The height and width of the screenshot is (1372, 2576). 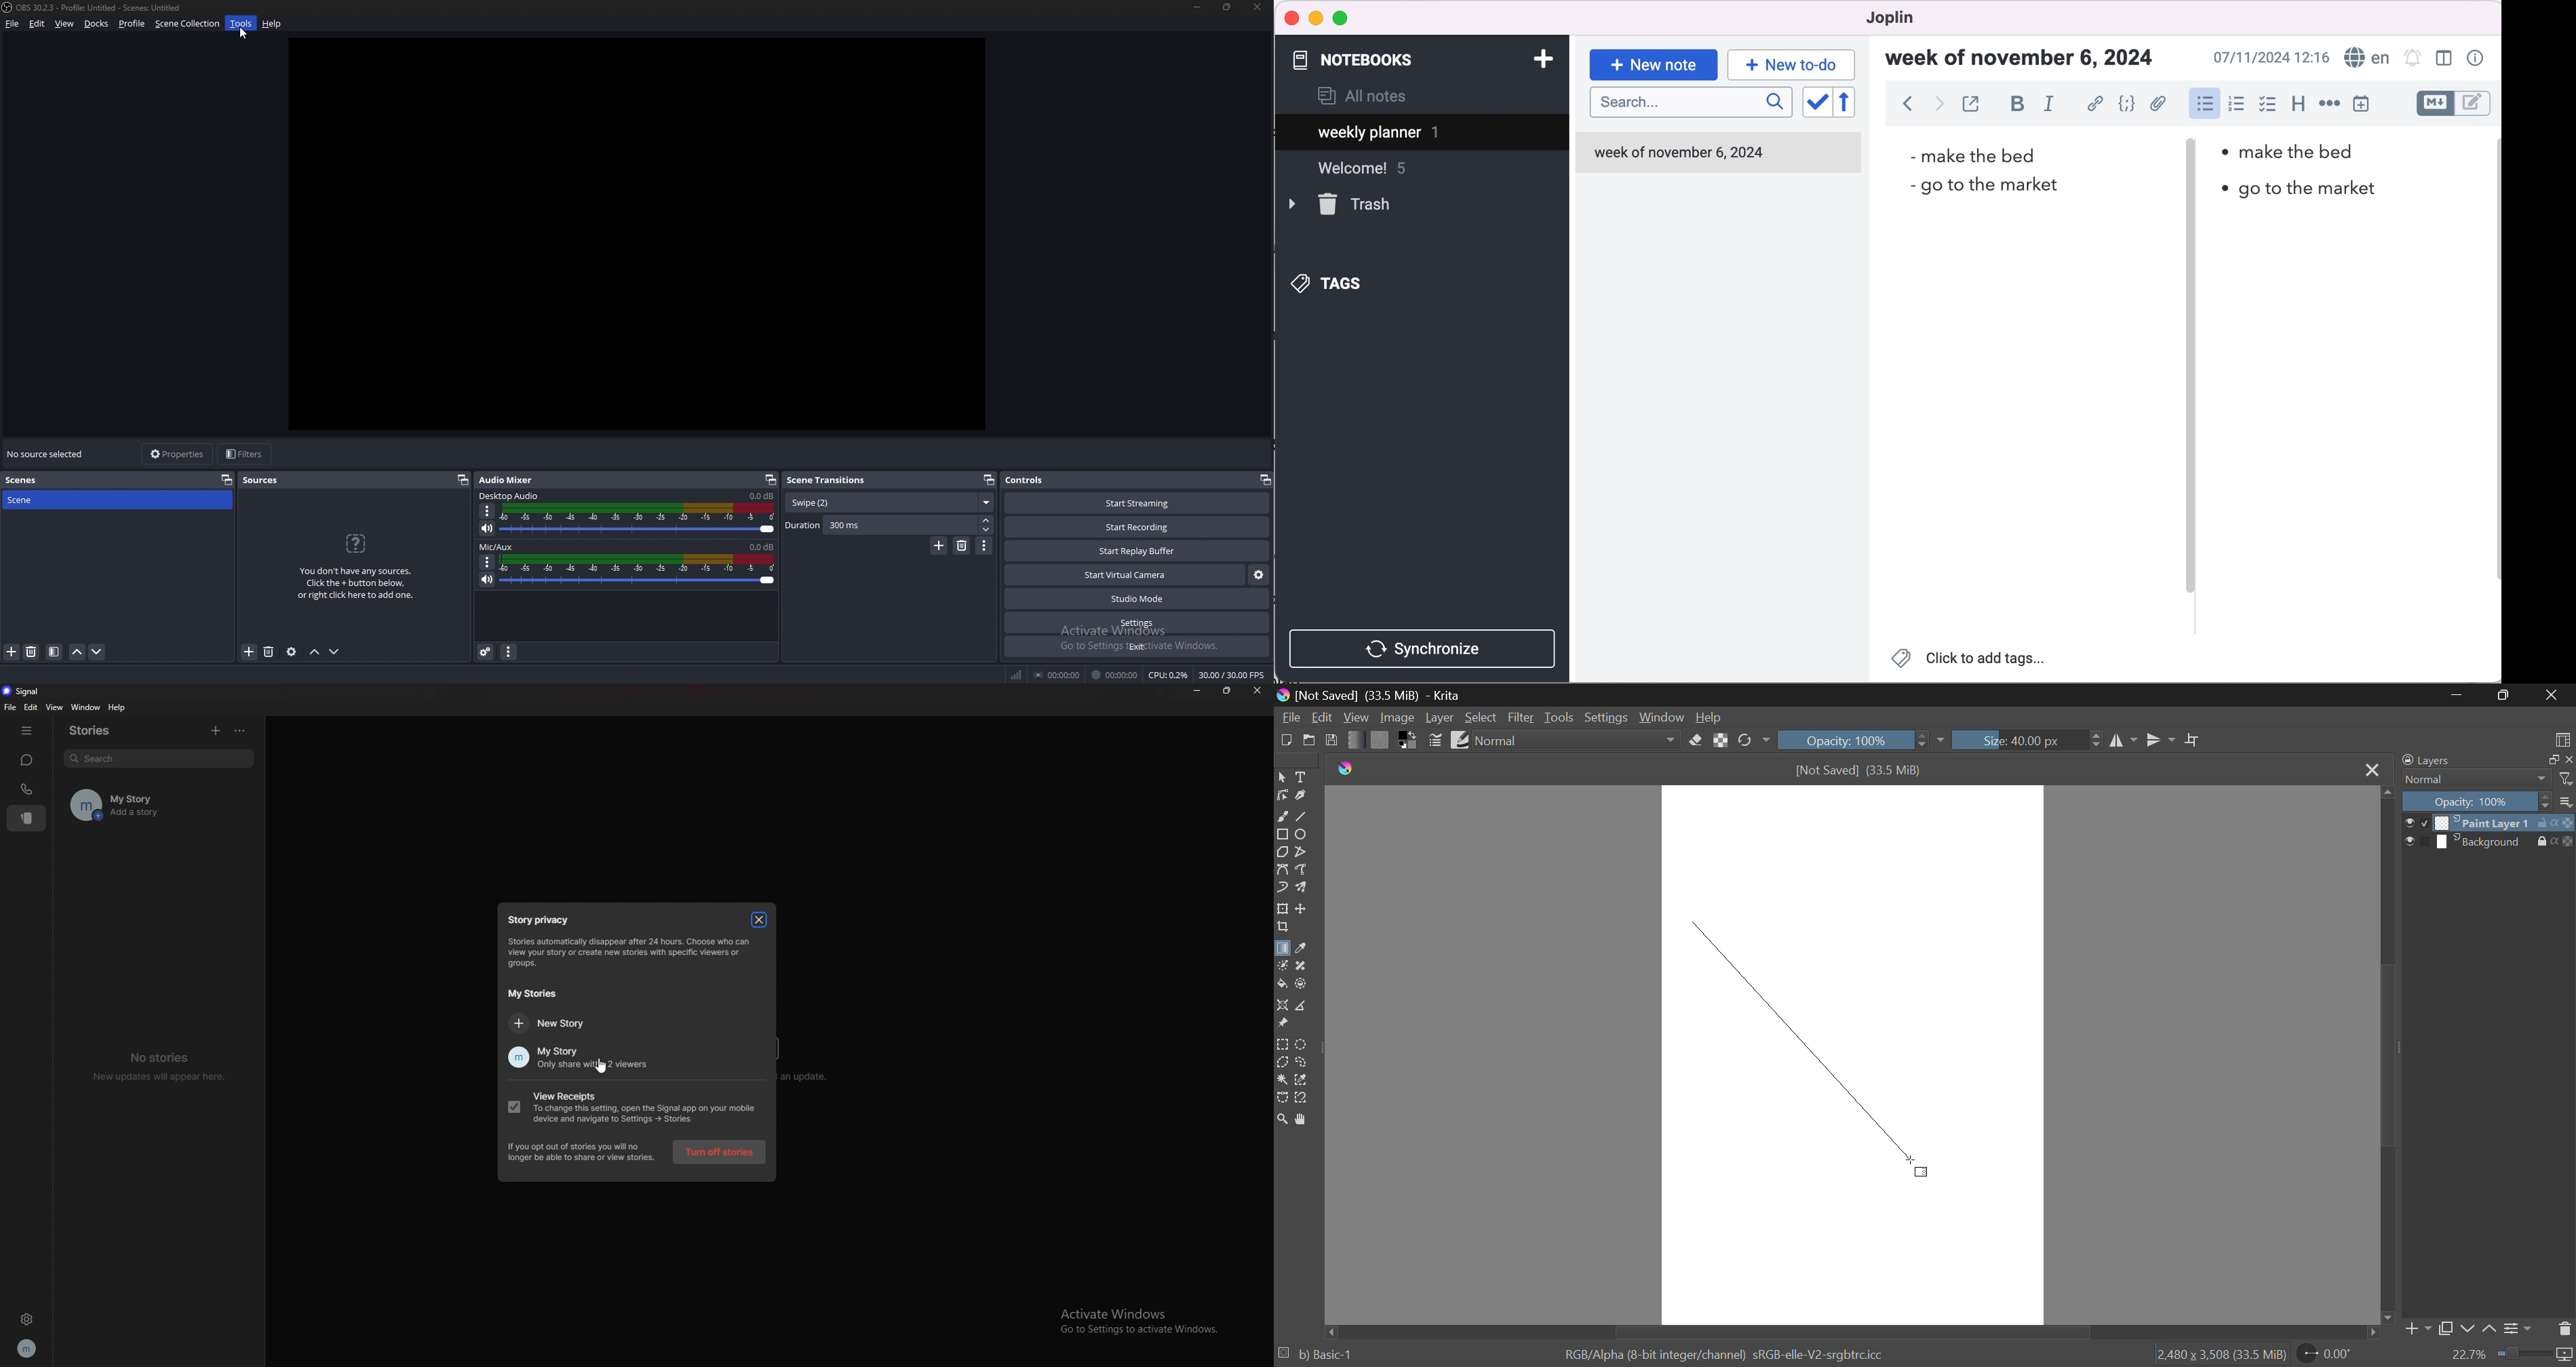 I want to click on move source down, so click(x=335, y=652).